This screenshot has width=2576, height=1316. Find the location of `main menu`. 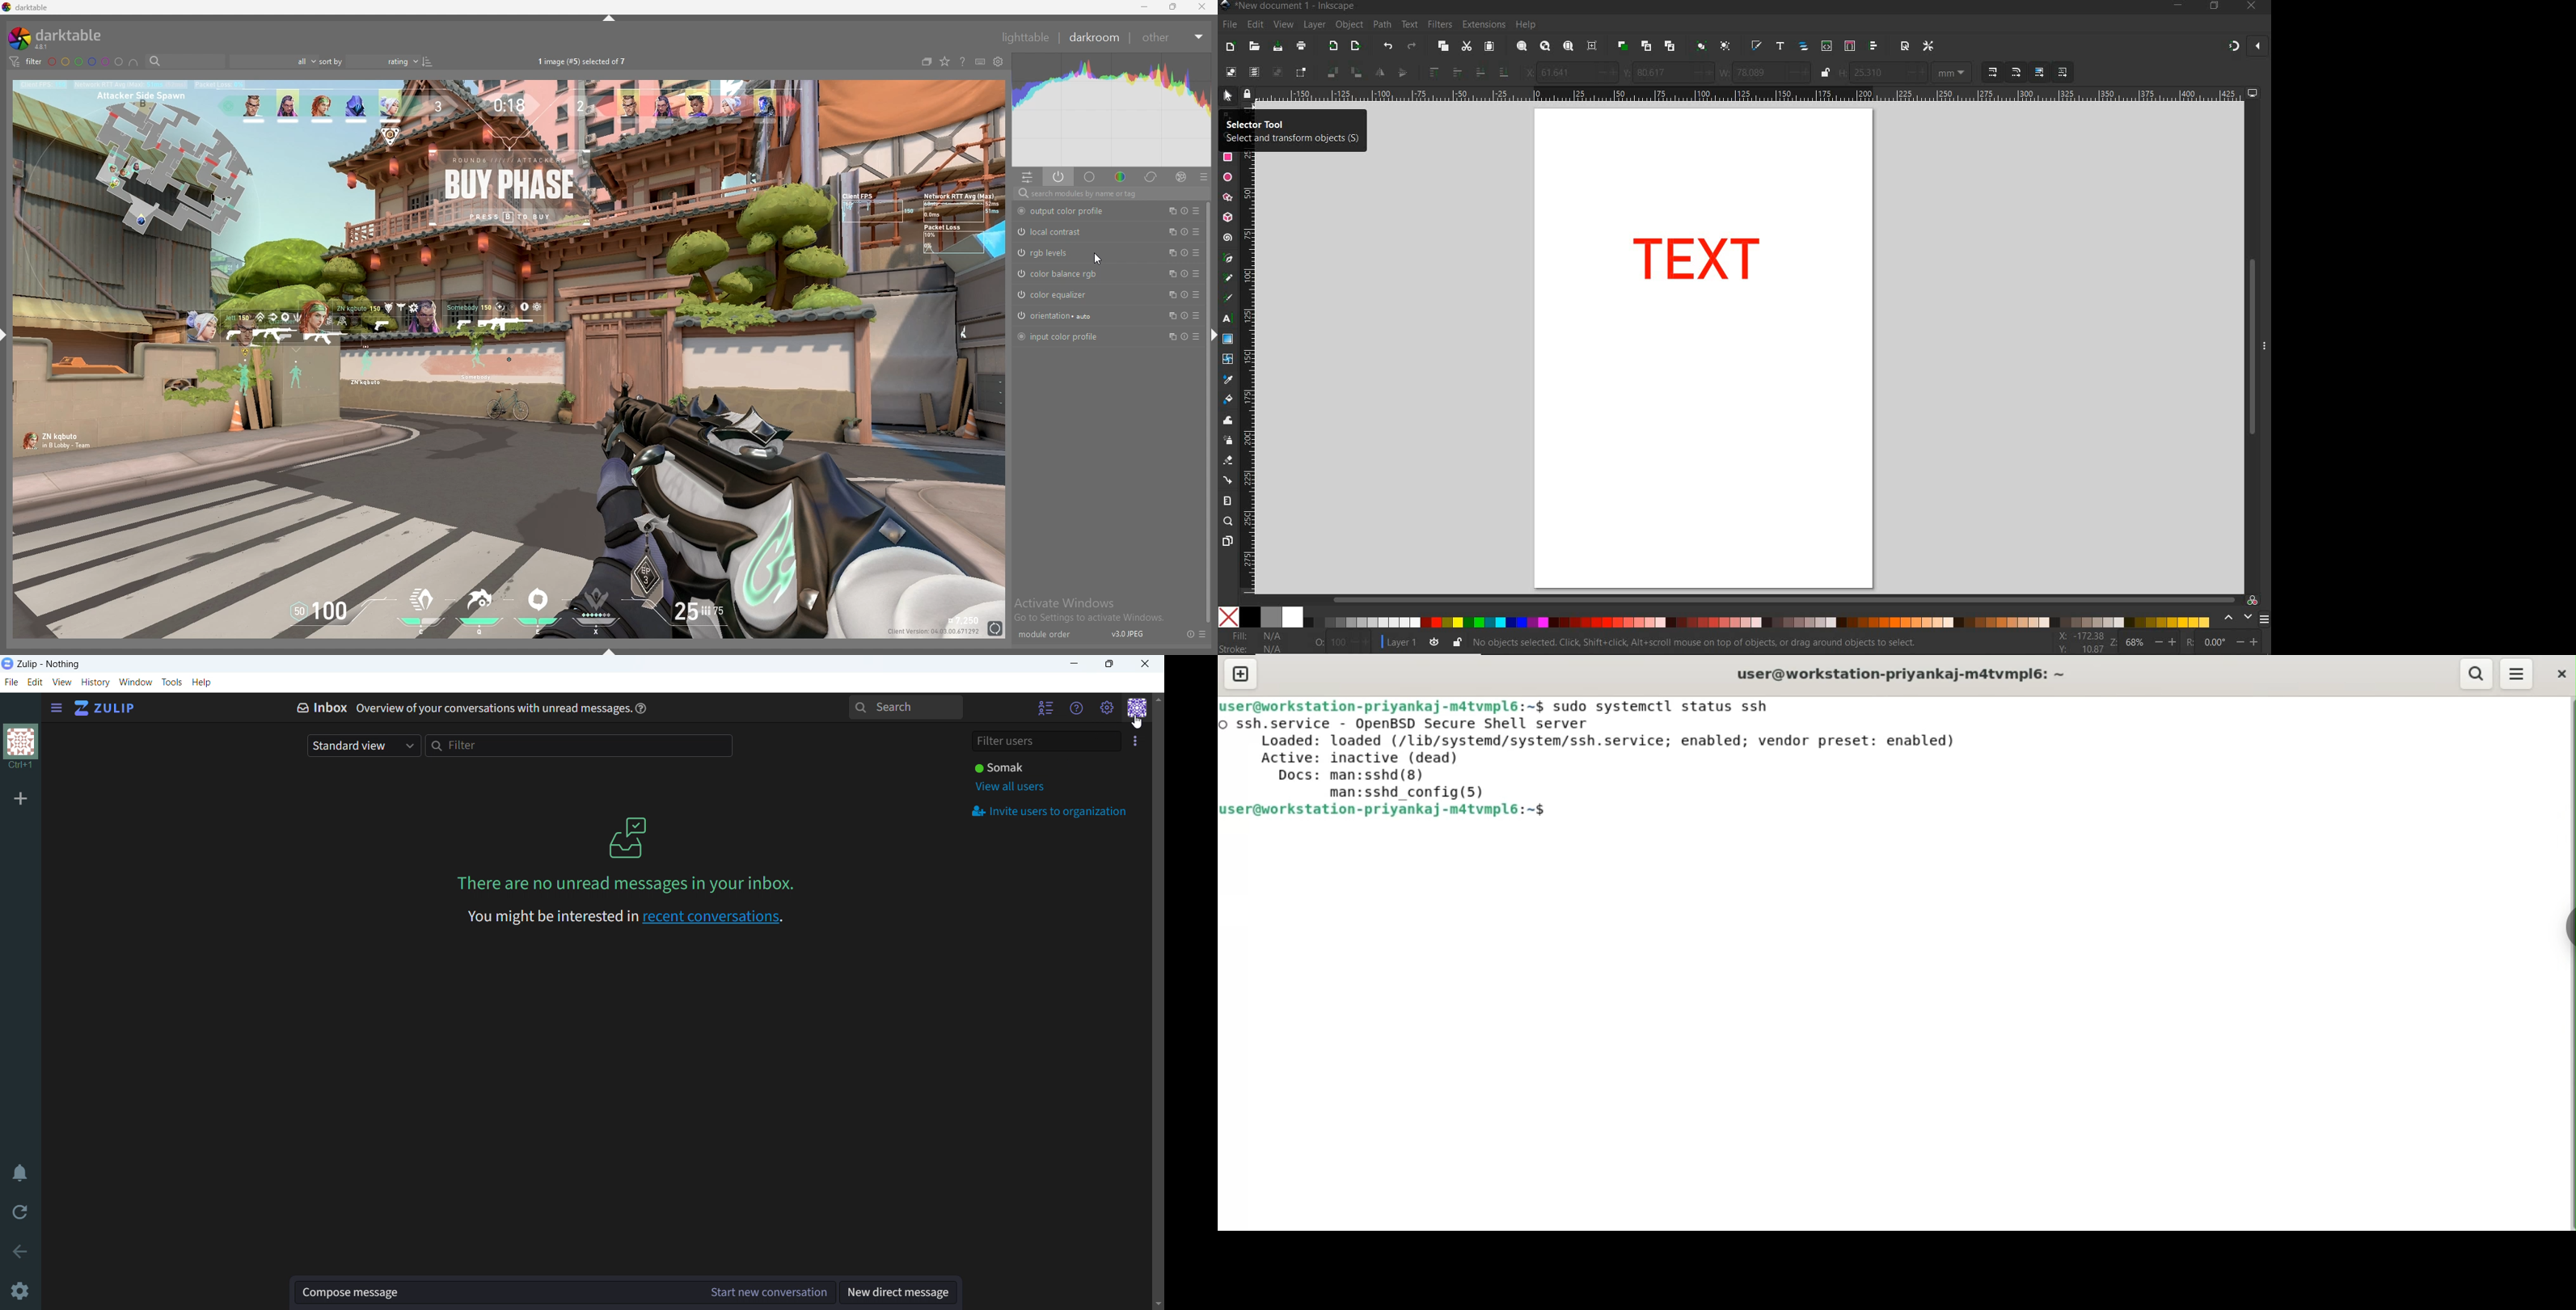

main menu is located at coordinates (1106, 708).